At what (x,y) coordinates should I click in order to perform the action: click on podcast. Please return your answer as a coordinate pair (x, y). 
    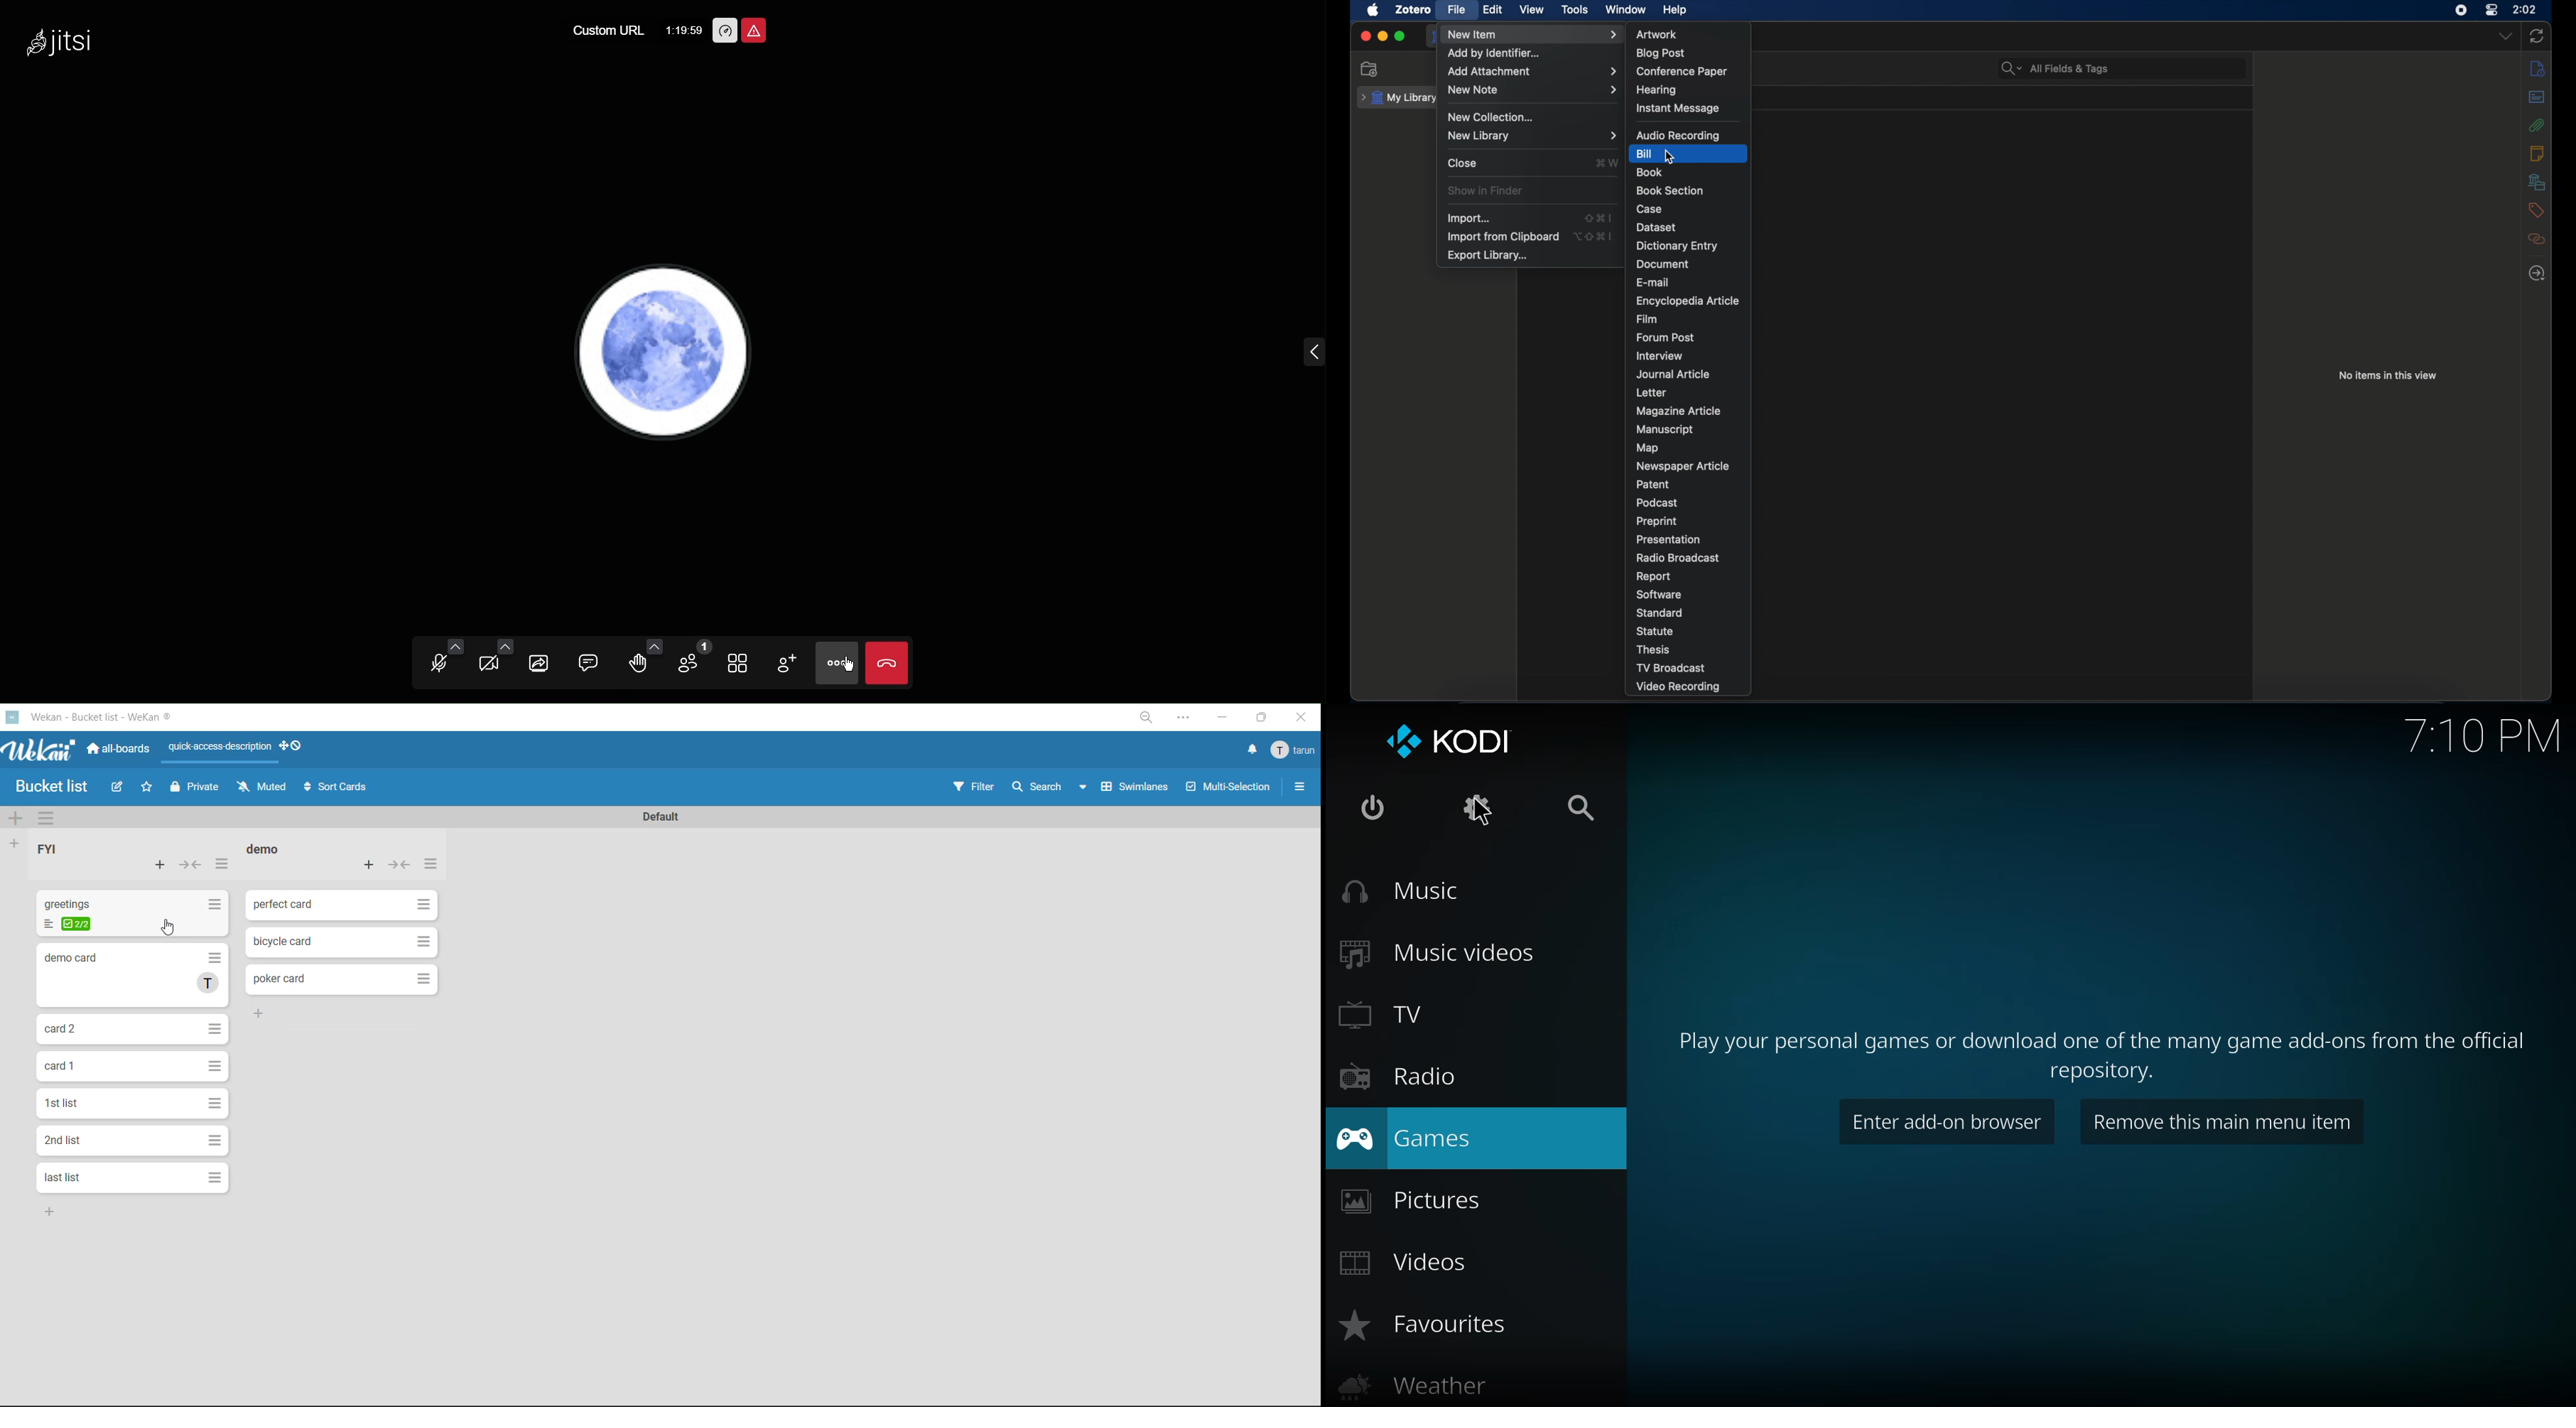
    Looking at the image, I should click on (1658, 503).